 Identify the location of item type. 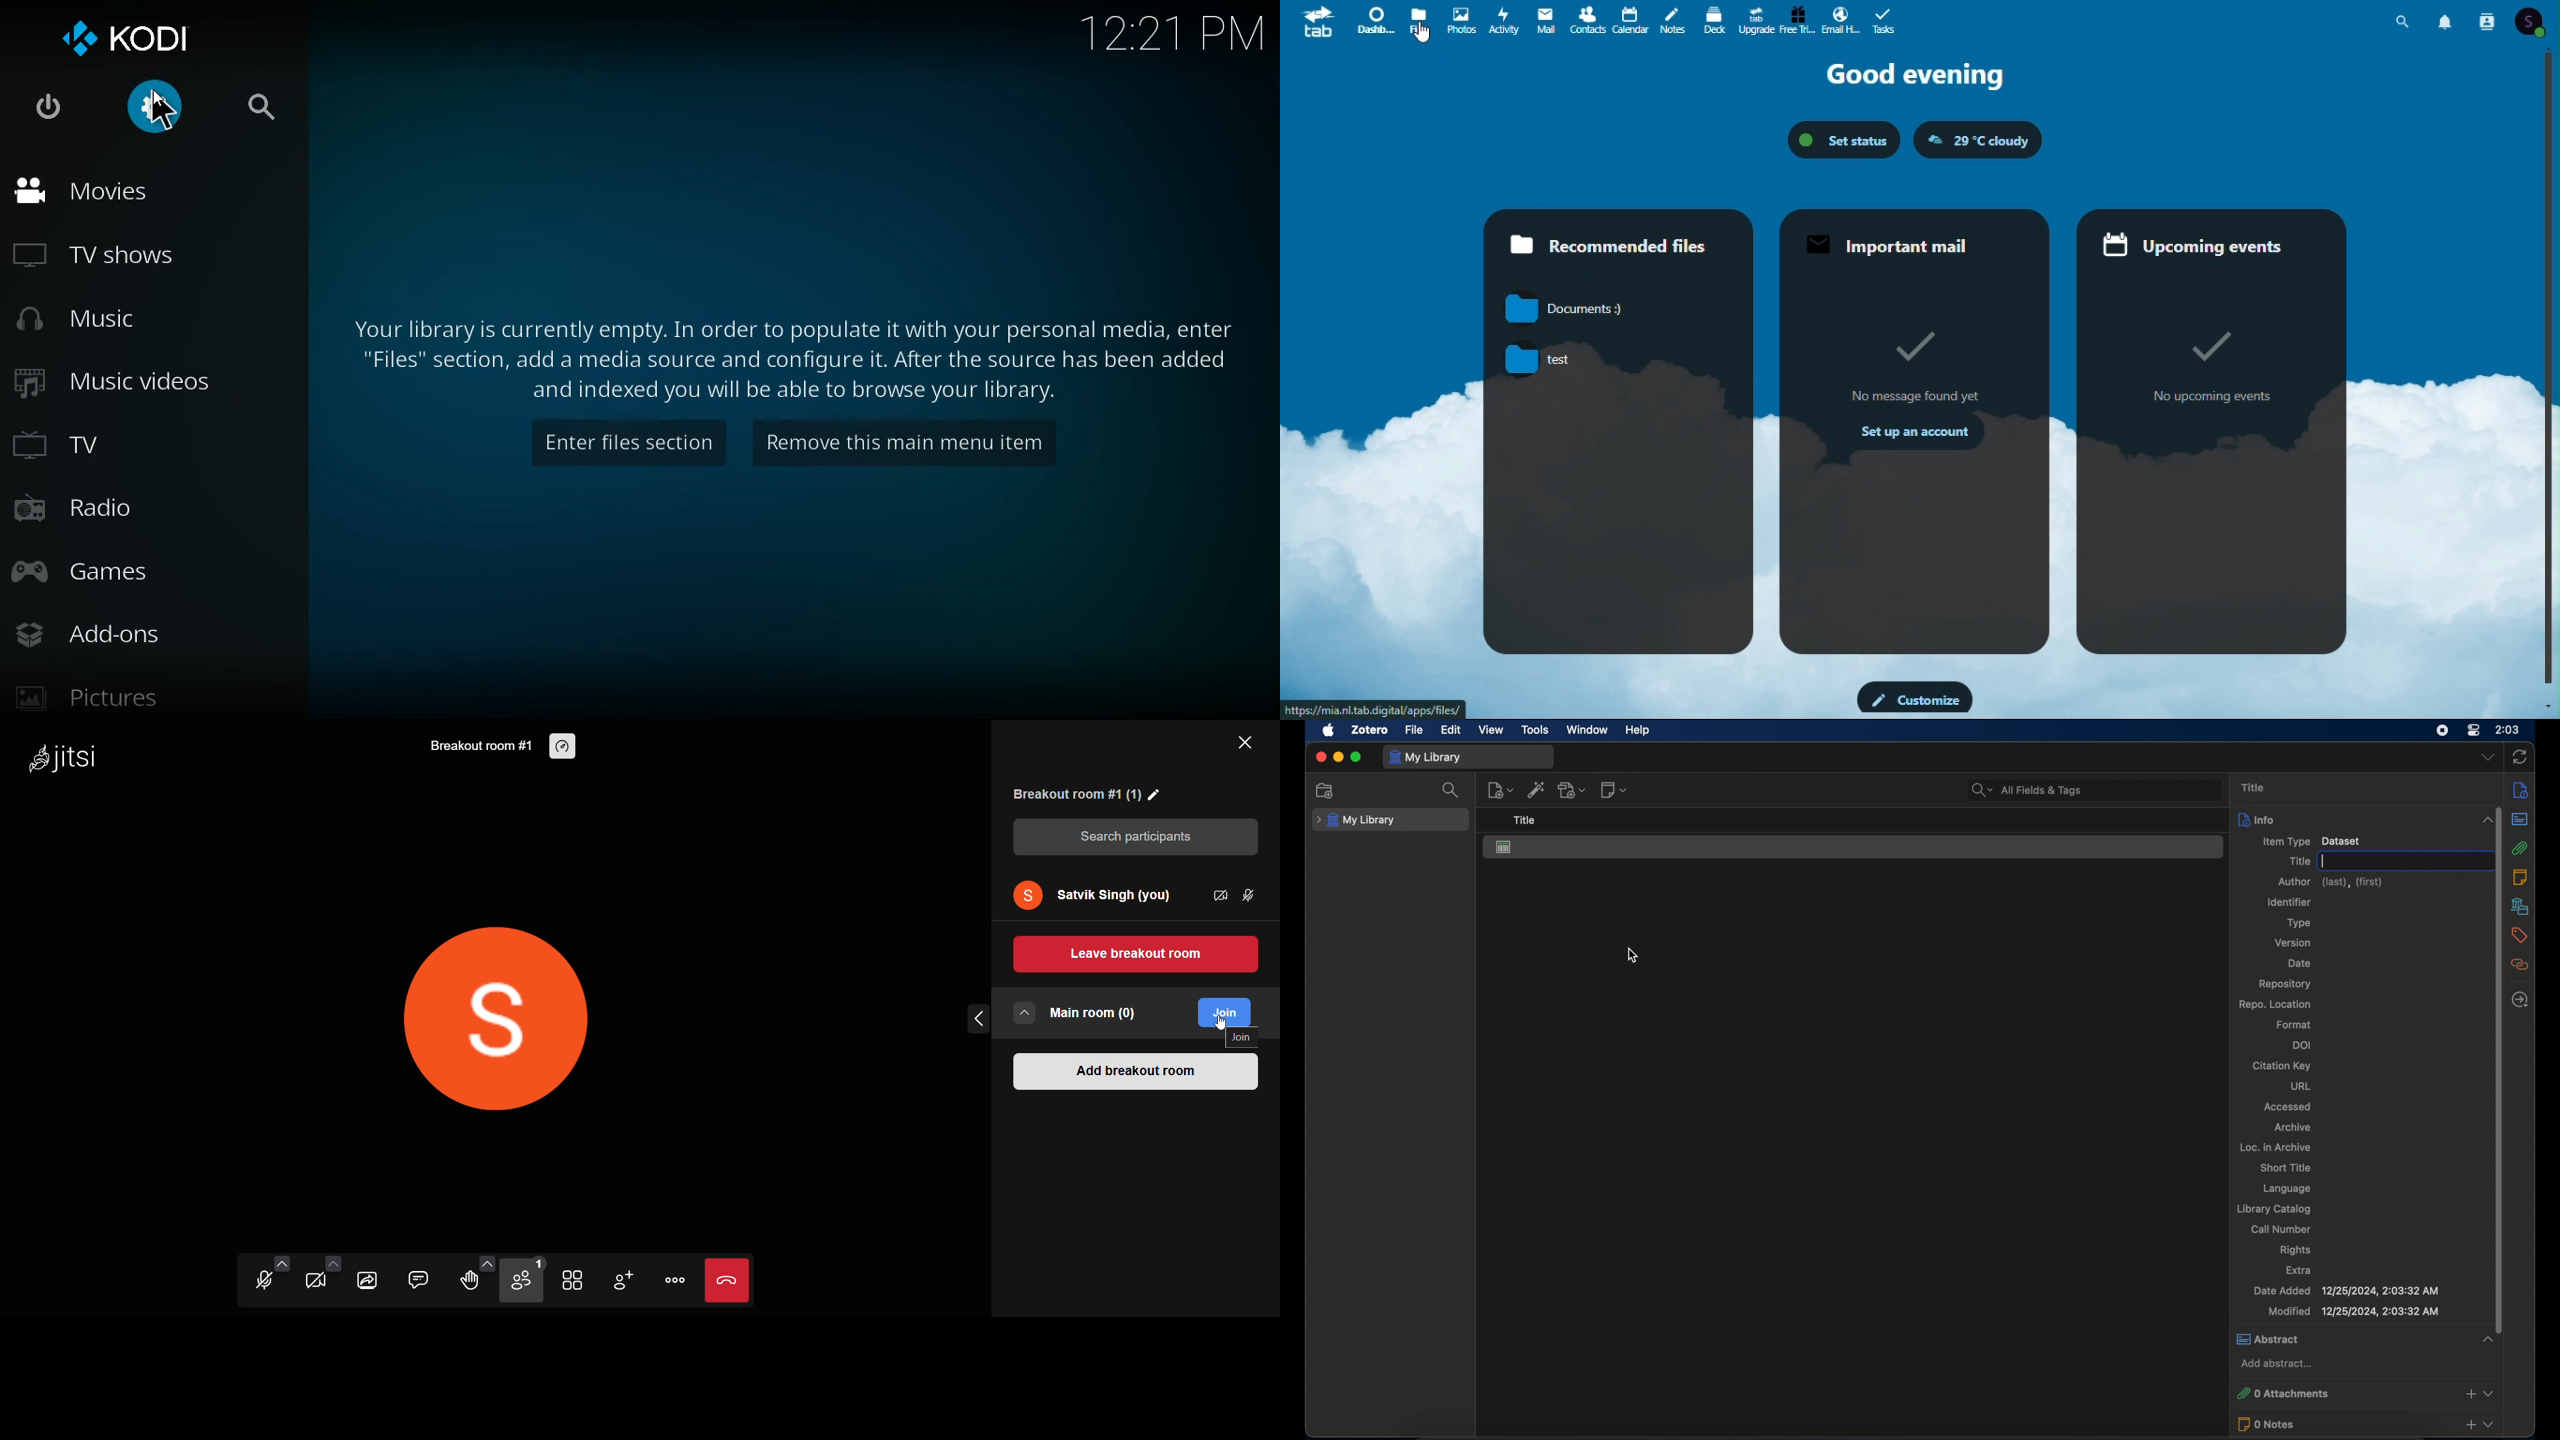
(2309, 841).